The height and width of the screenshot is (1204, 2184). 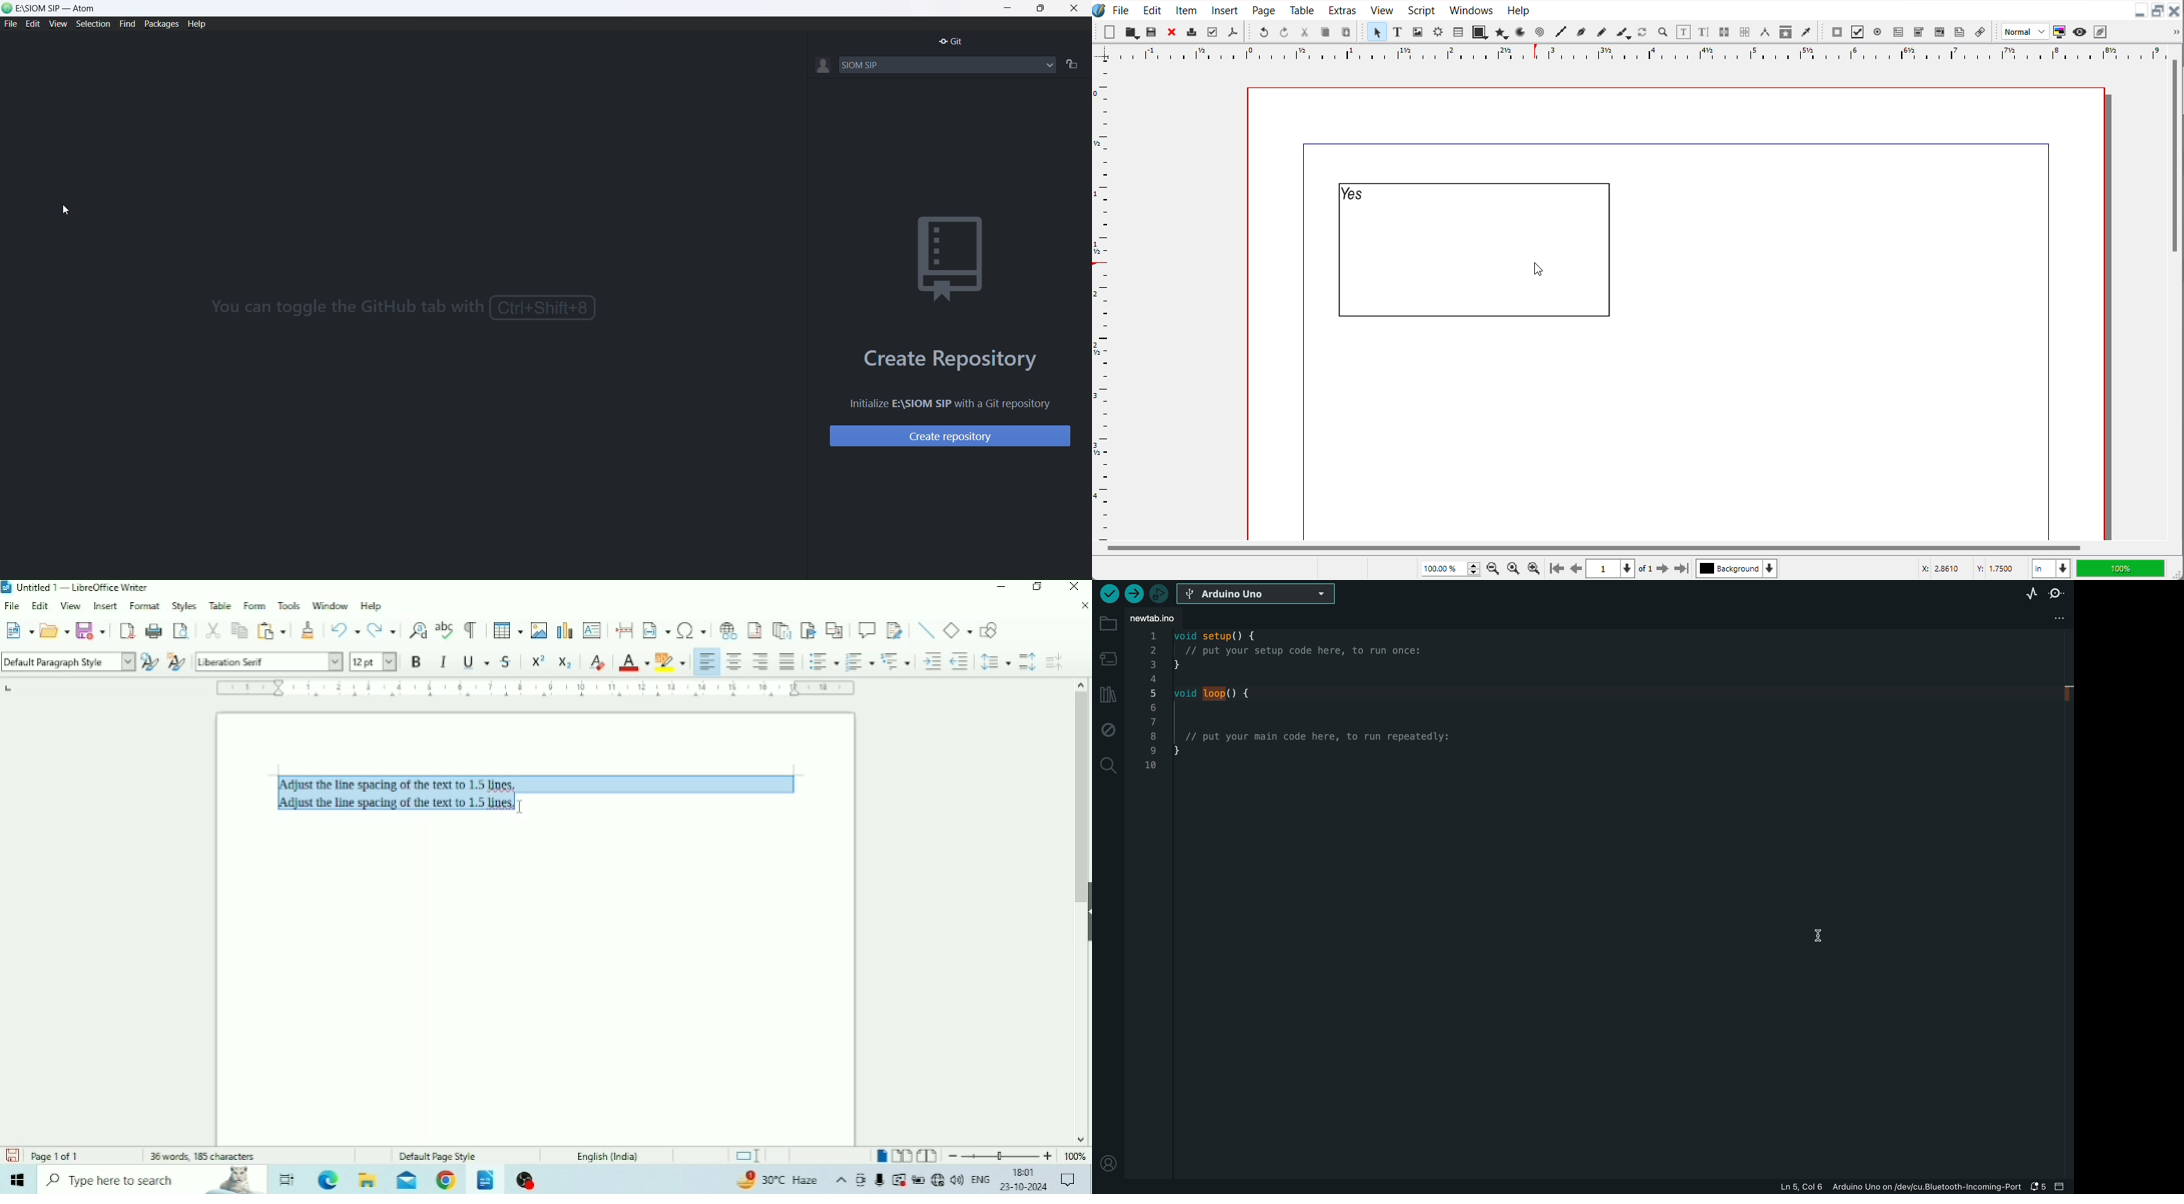 What do you see at coordinates (72, 607) in the screenshot?
I see `View` at bounding box center [72, 607].